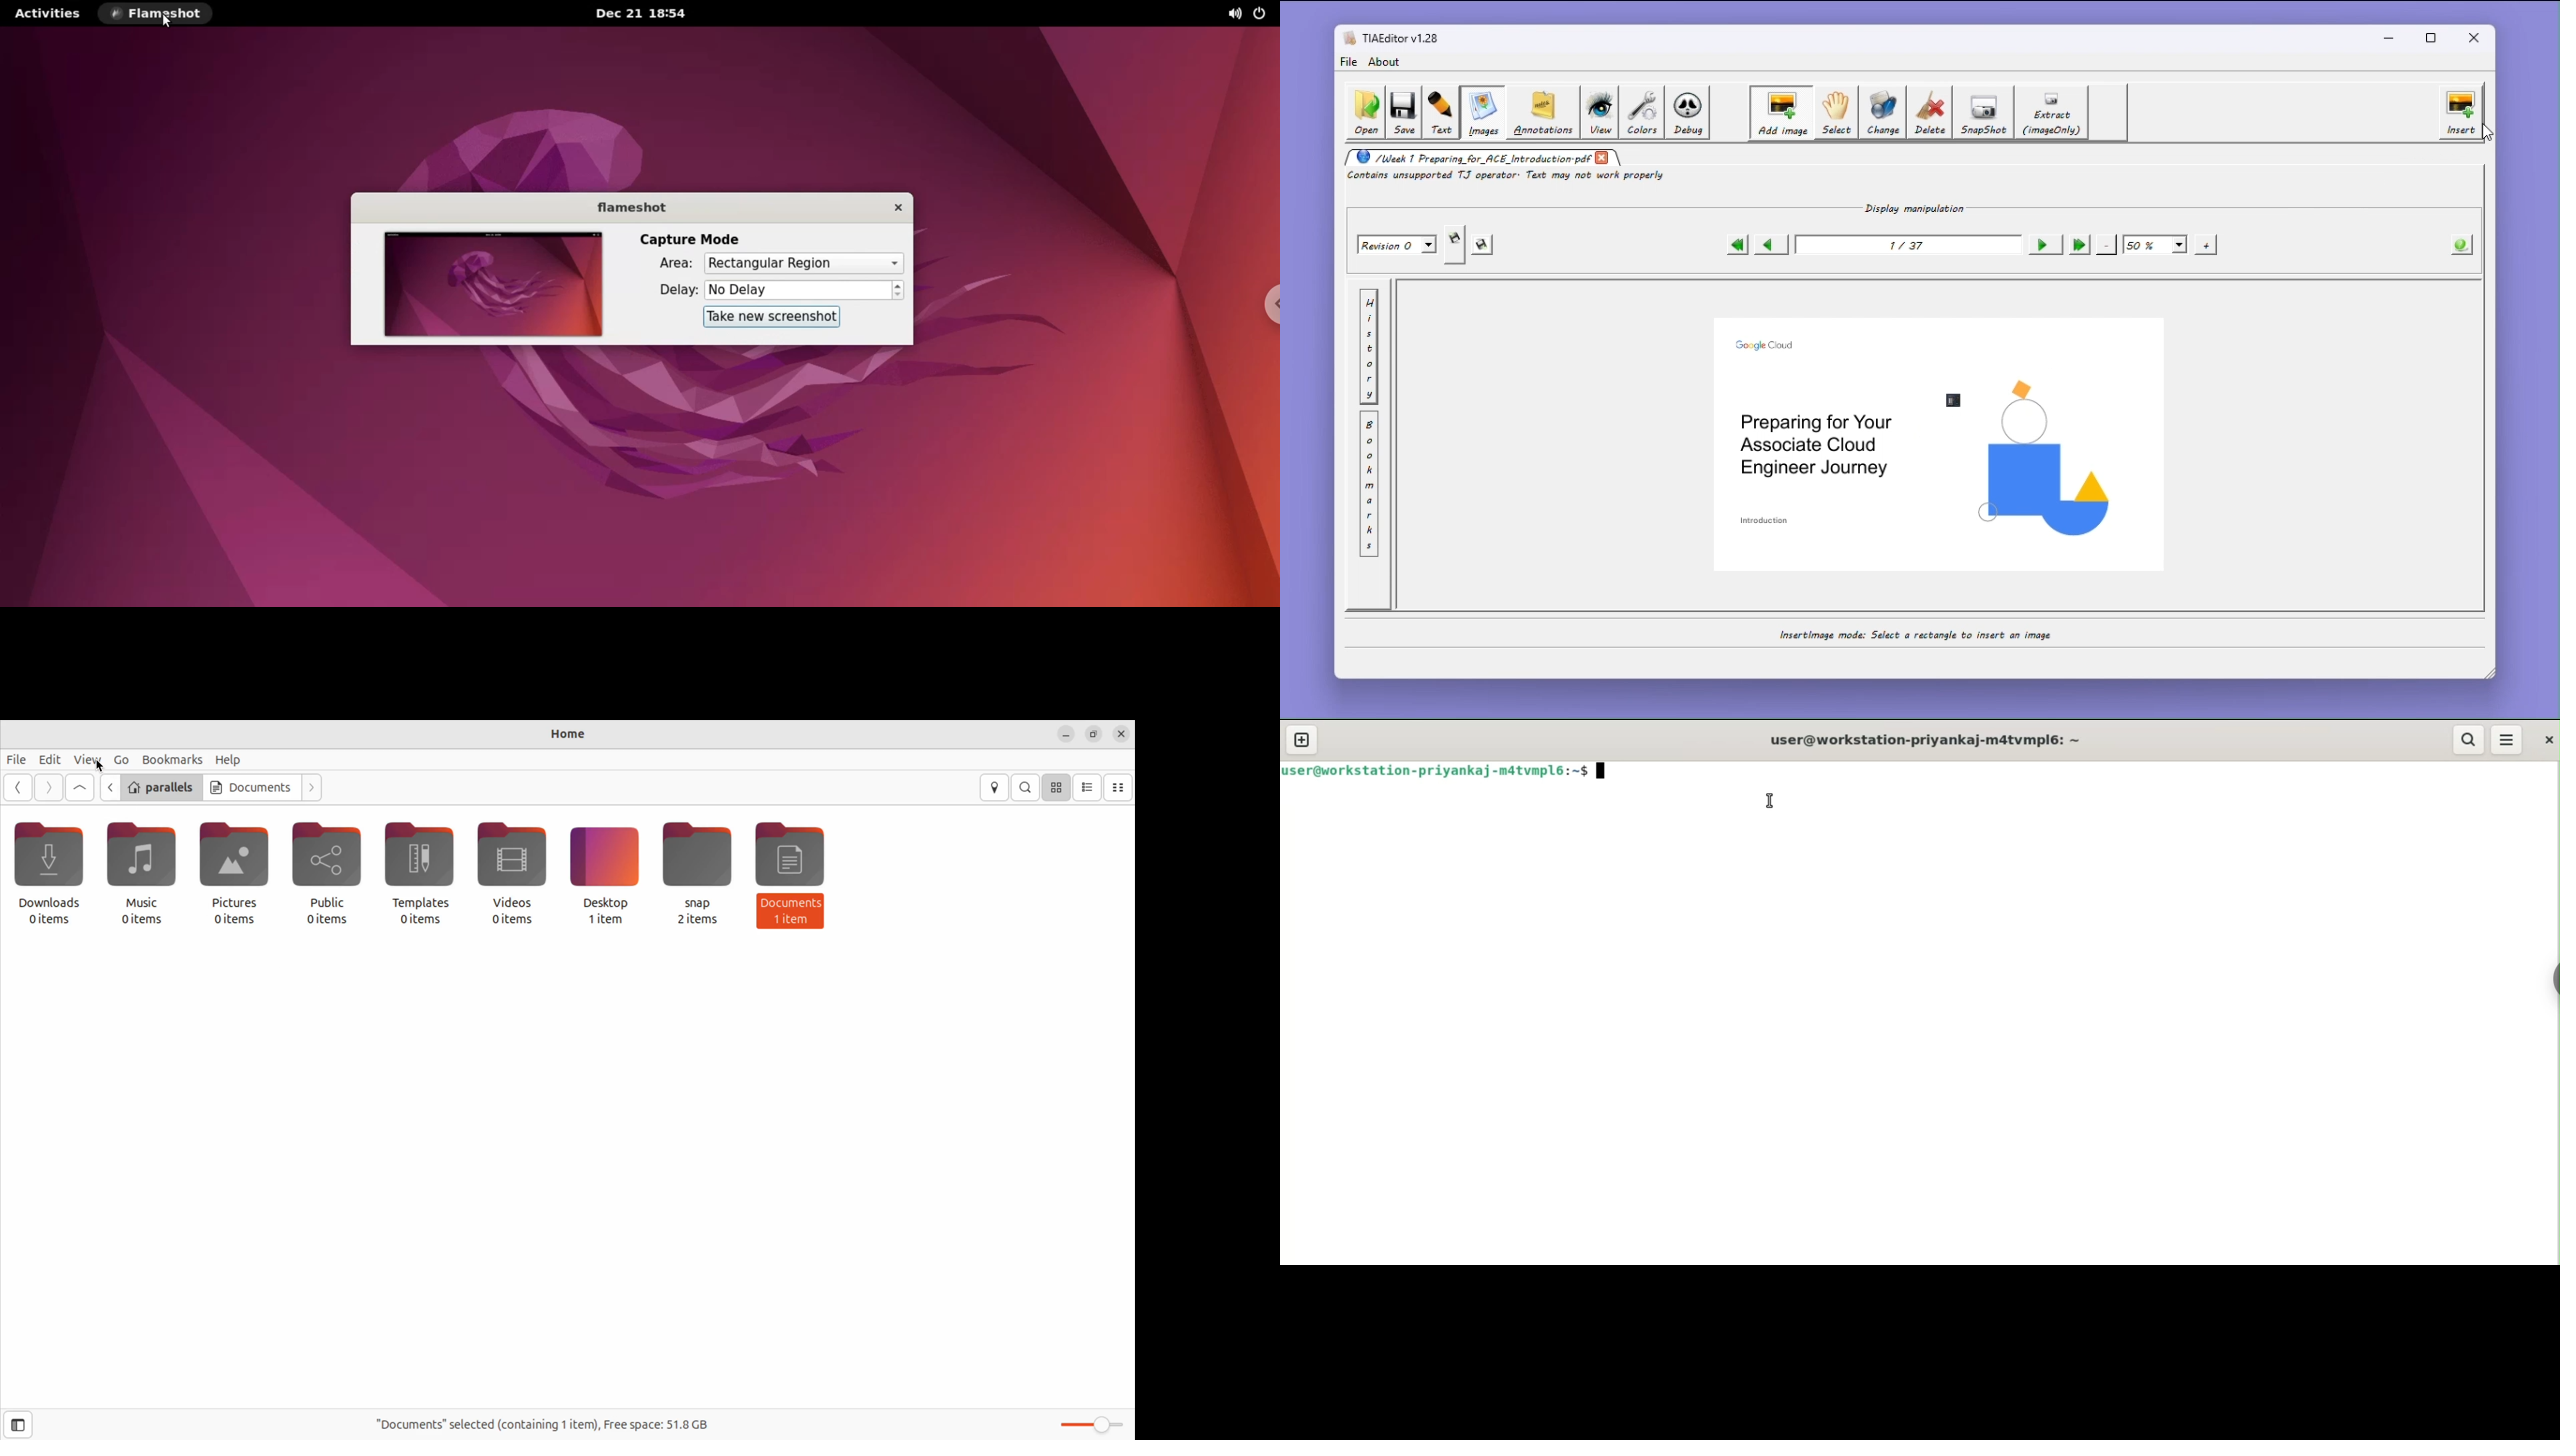  I want to click on Picture, so click(237, 863).